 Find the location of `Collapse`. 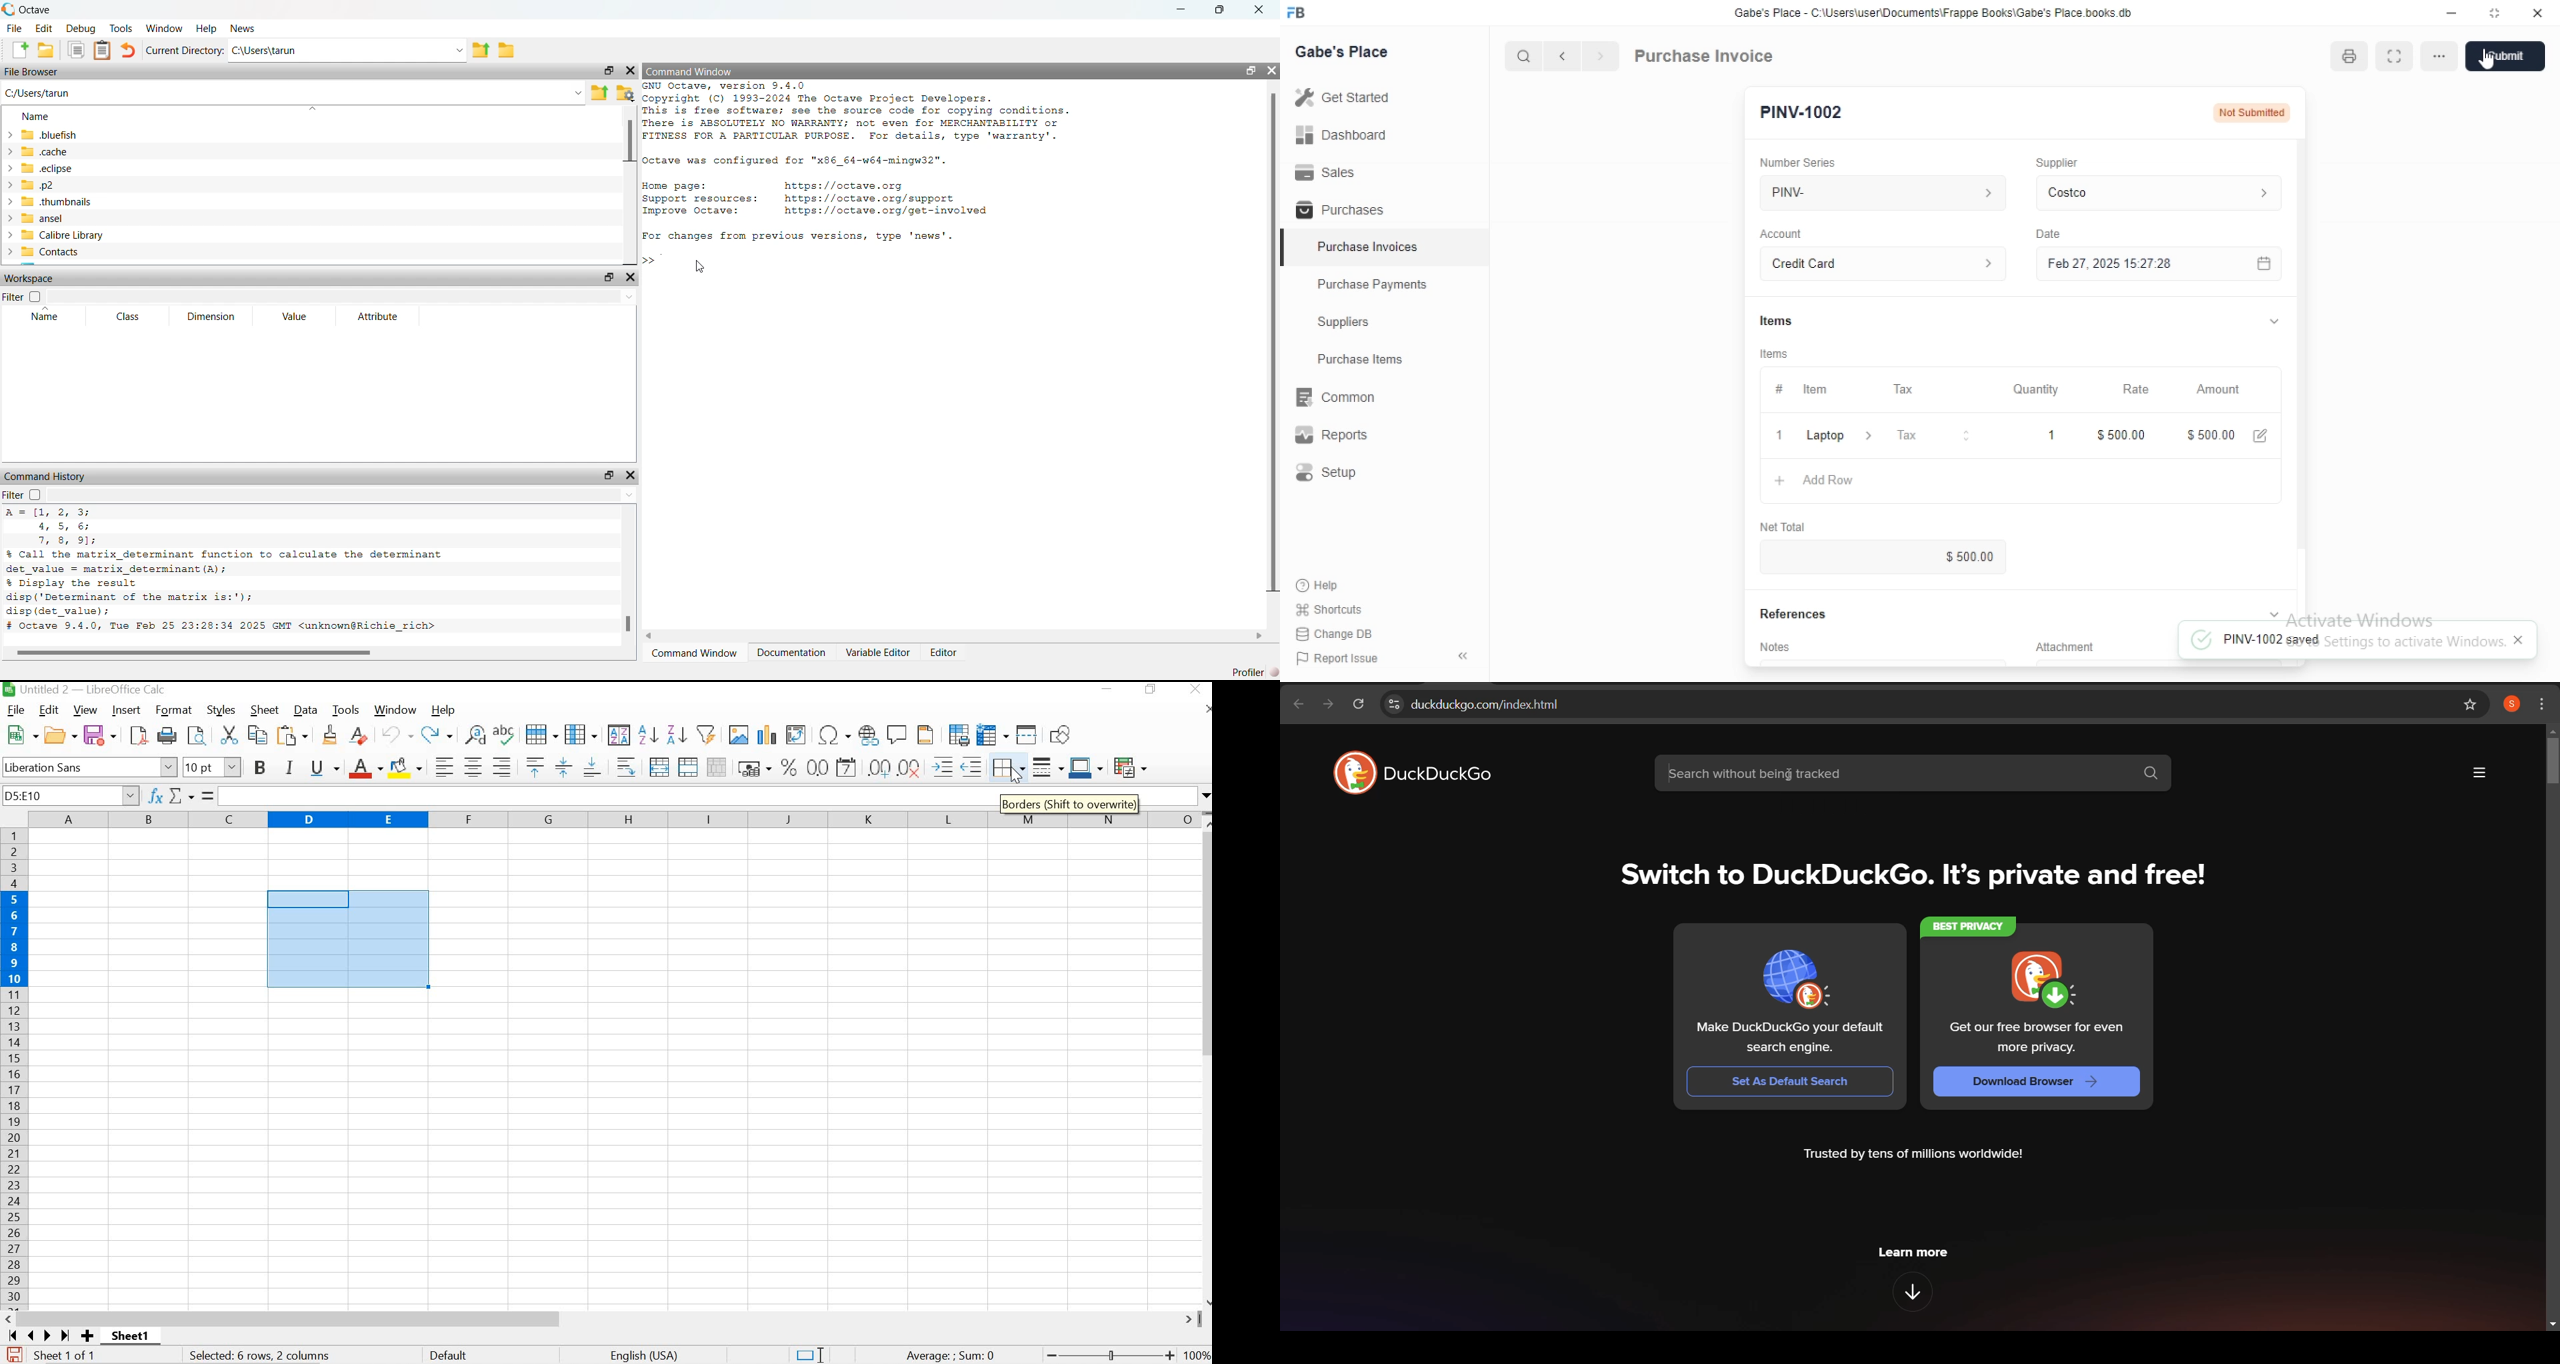

Collapse is located at coordinates (2274, 321).